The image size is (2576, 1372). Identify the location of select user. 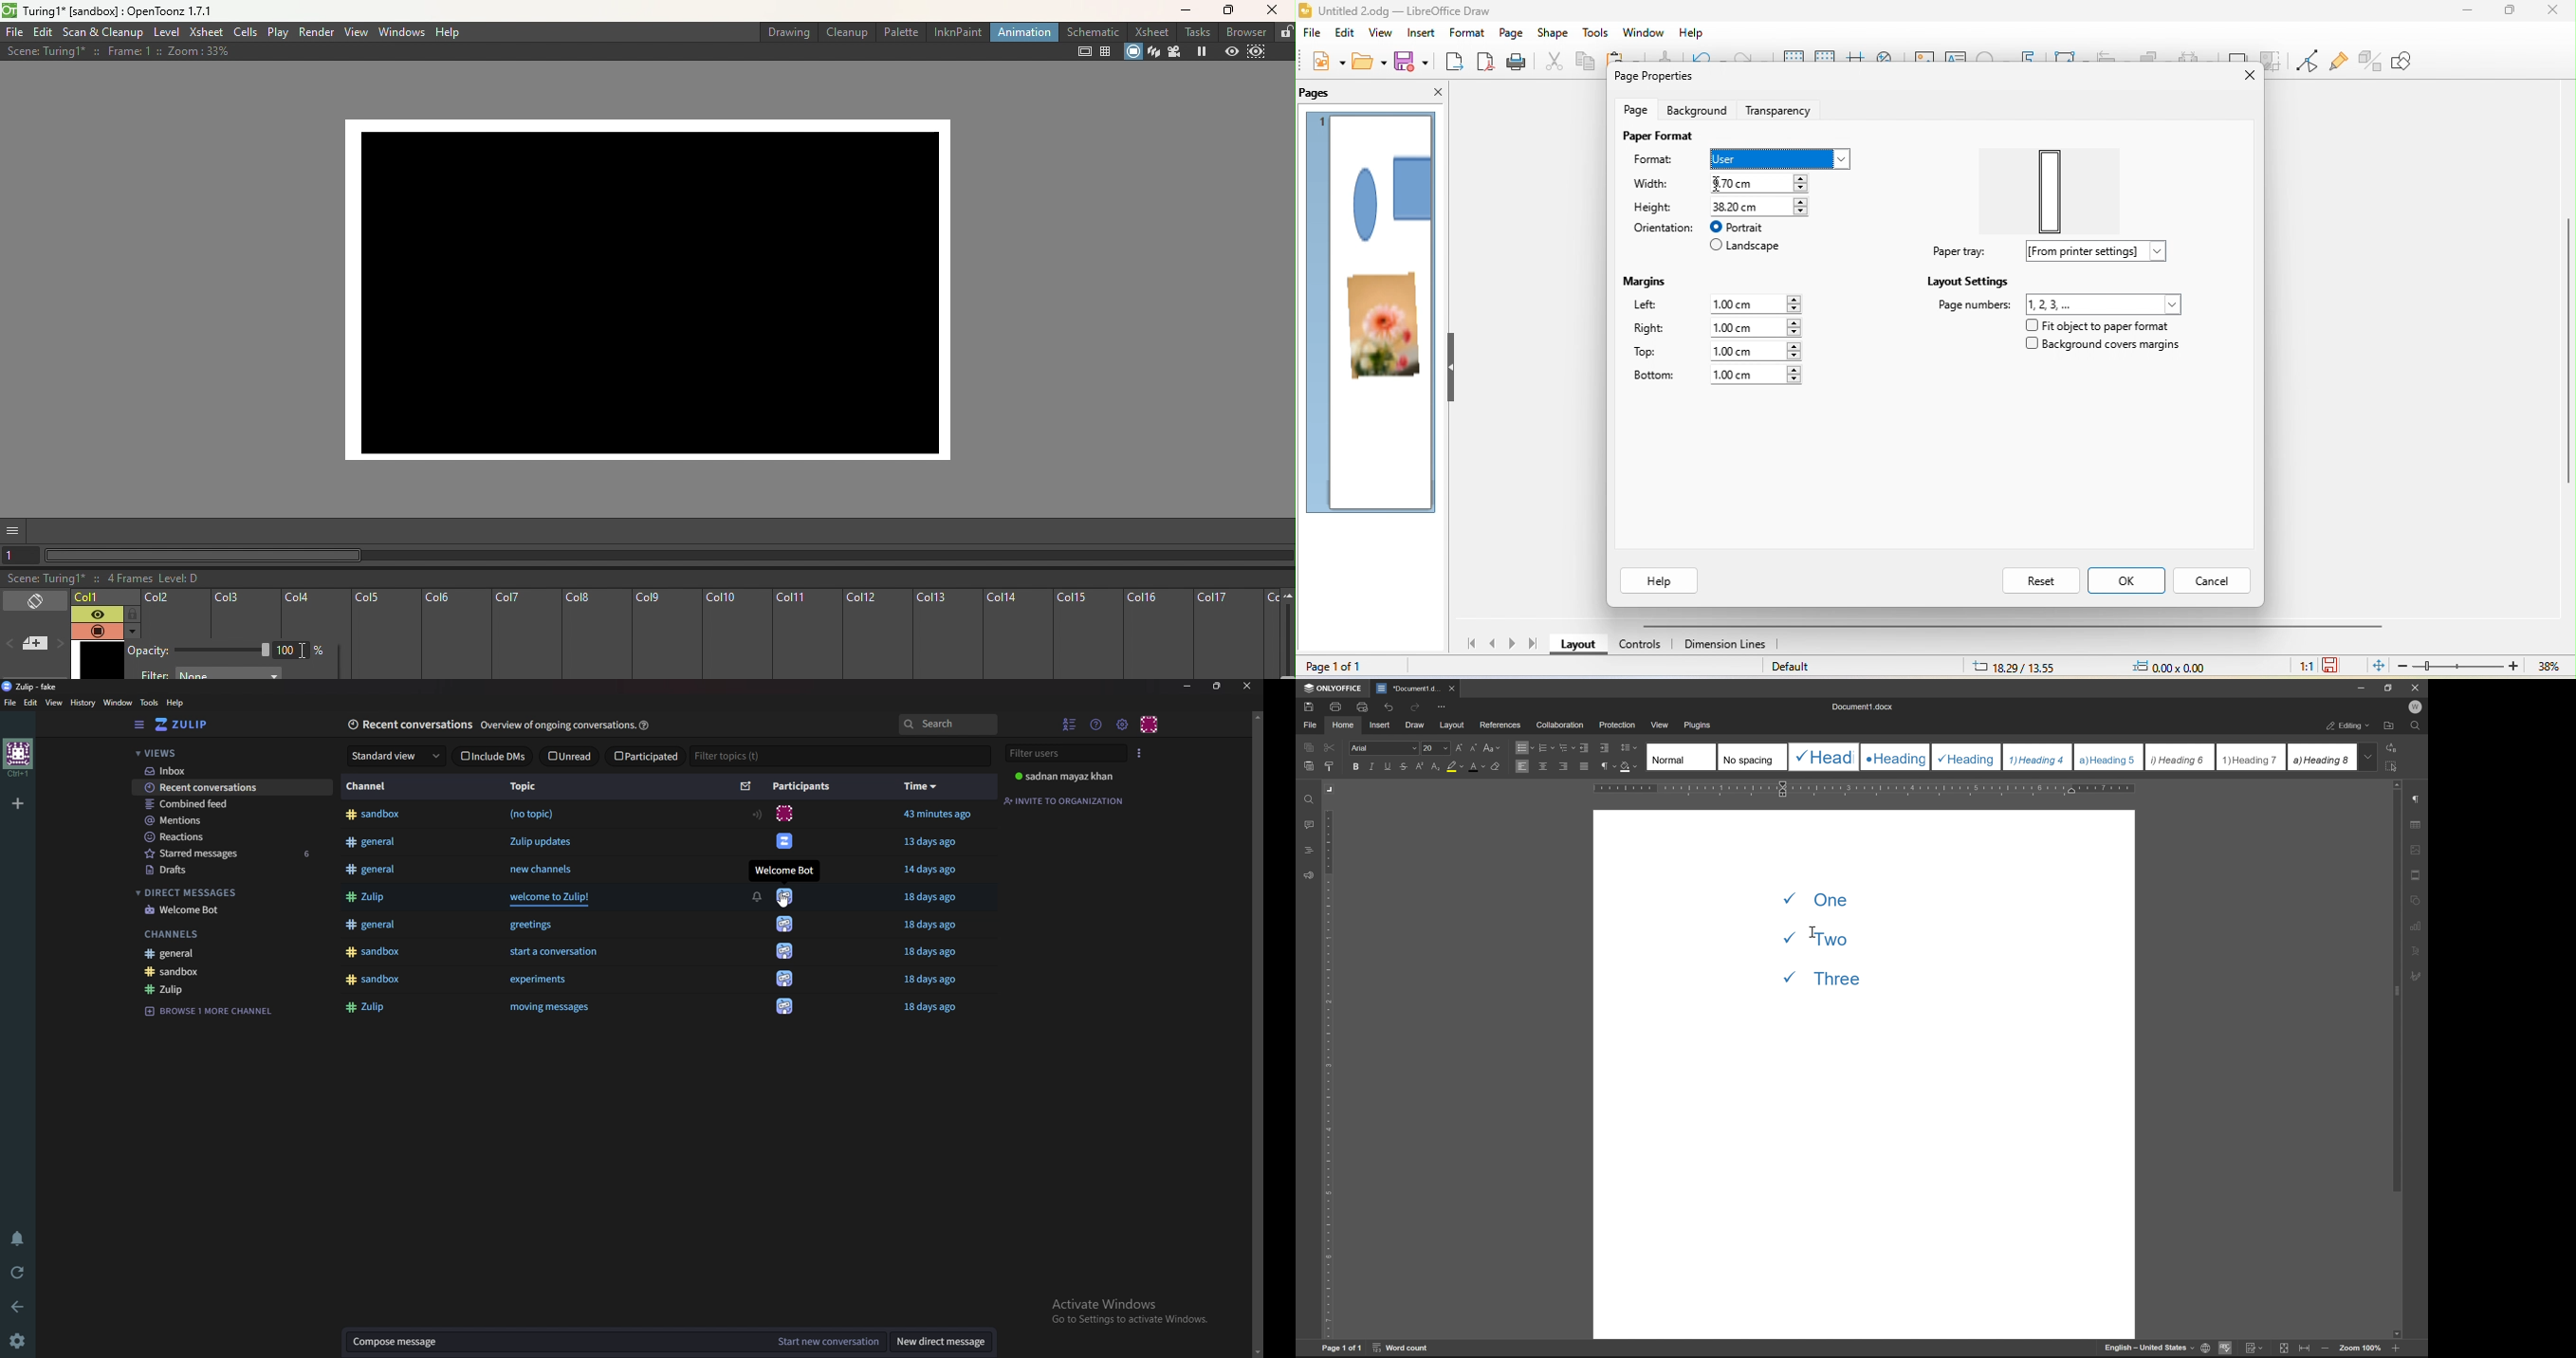
(1783, 157).